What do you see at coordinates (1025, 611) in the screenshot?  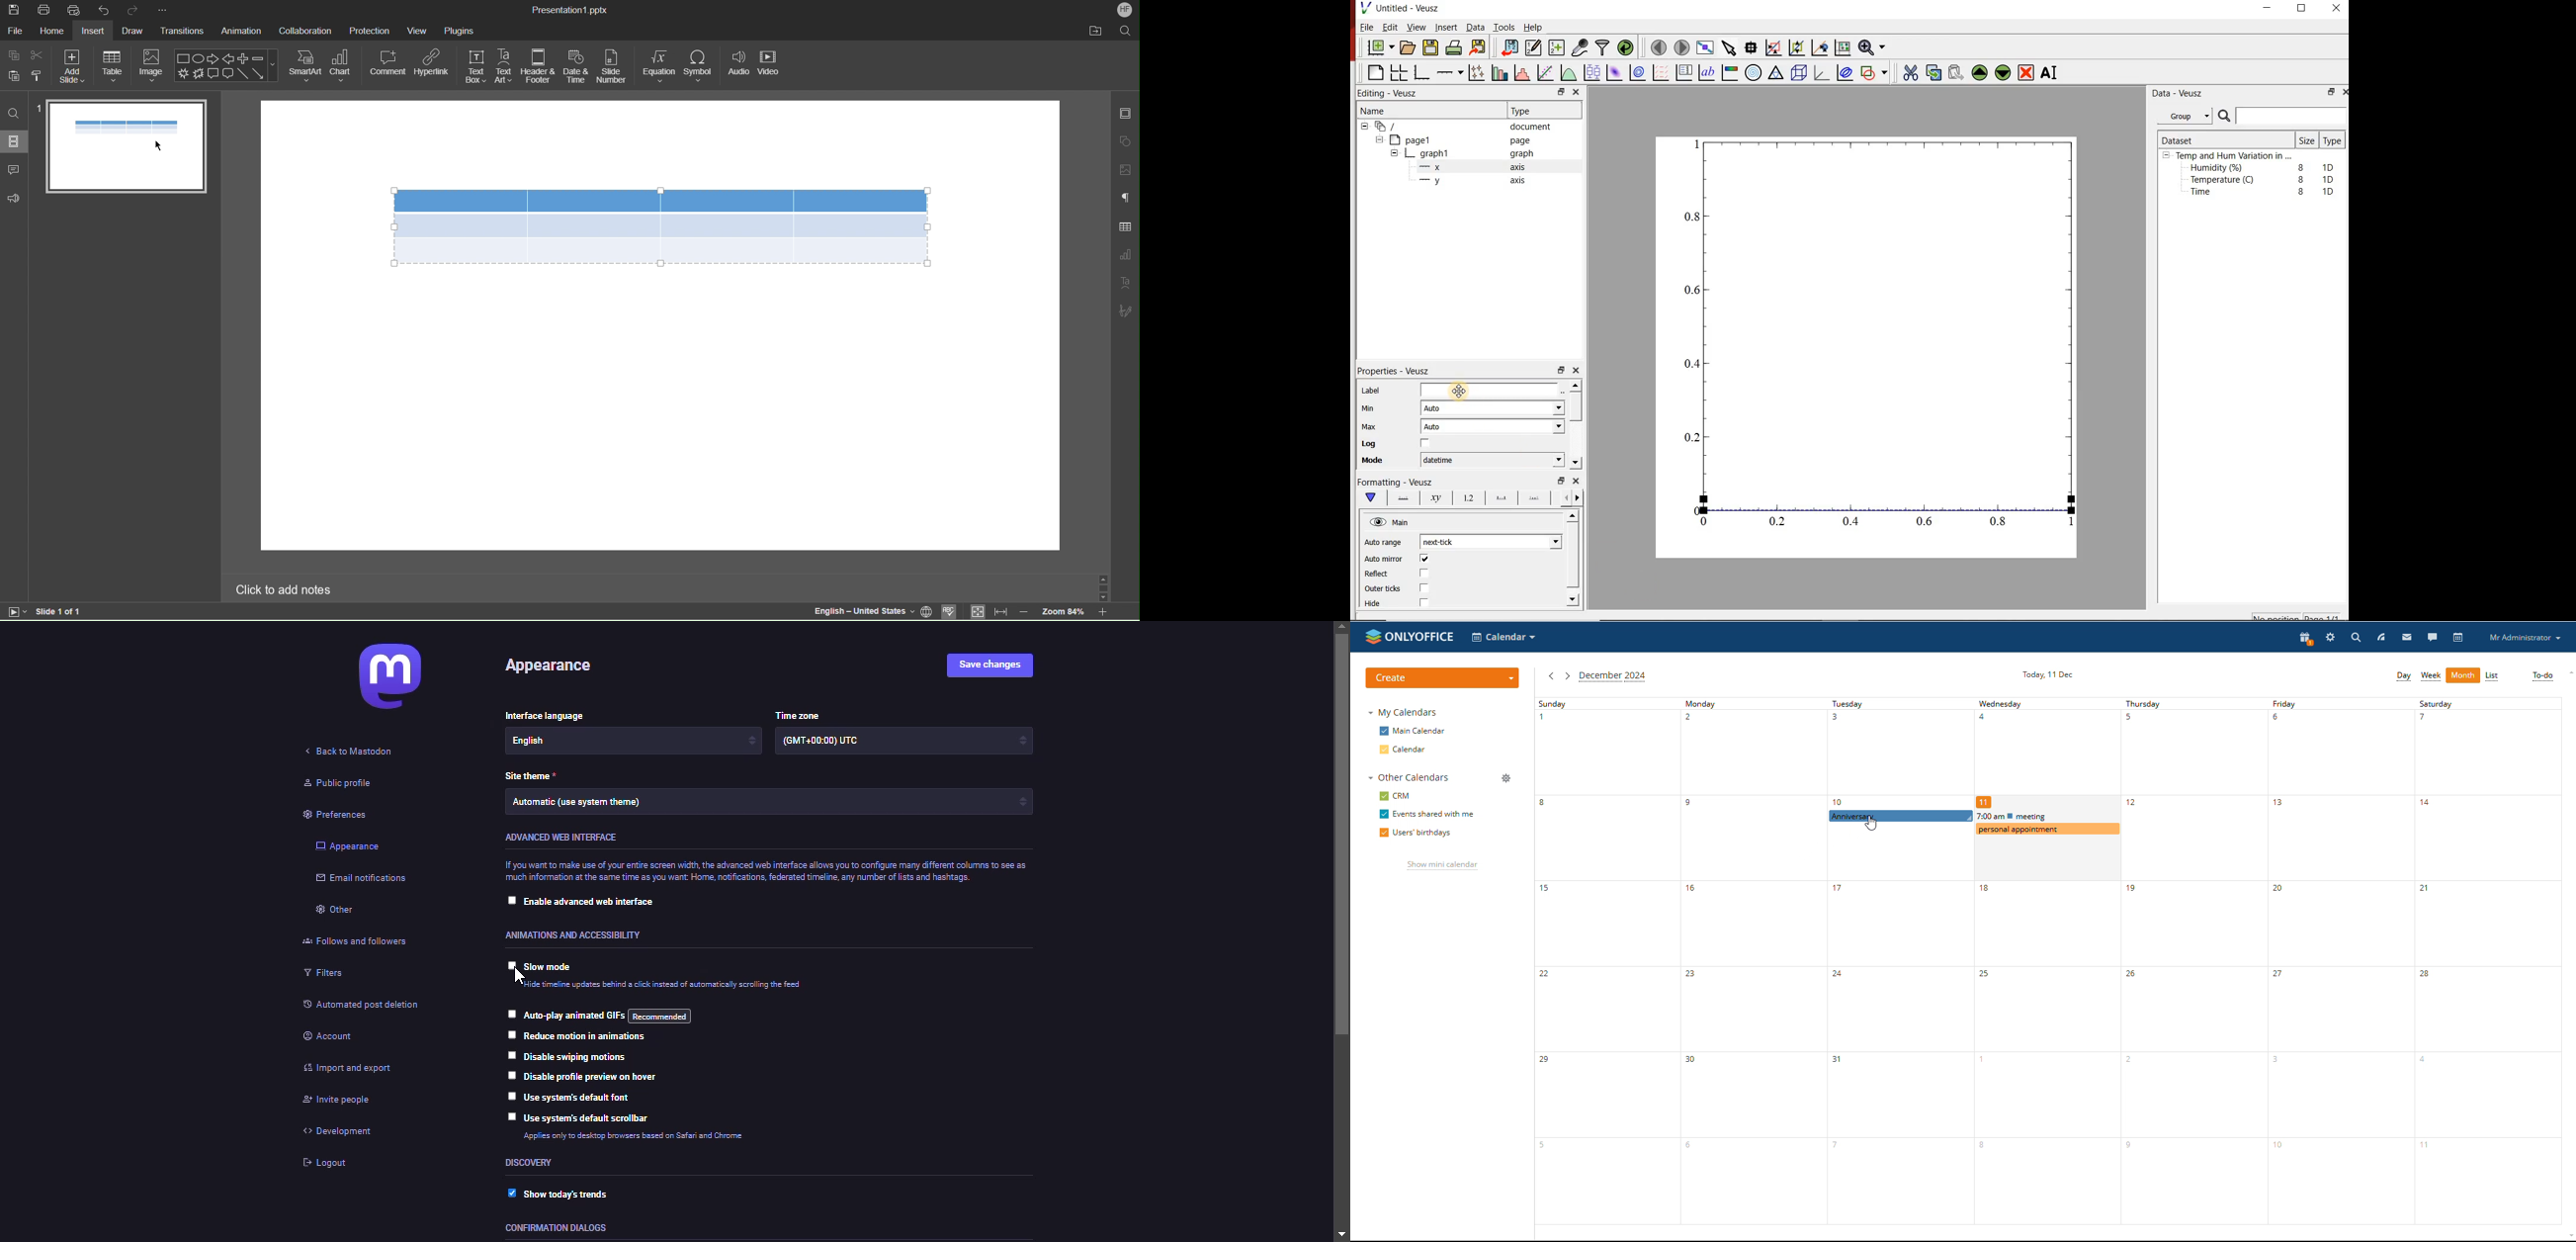 I see `zoom out` at bounding box center [1025, 611].